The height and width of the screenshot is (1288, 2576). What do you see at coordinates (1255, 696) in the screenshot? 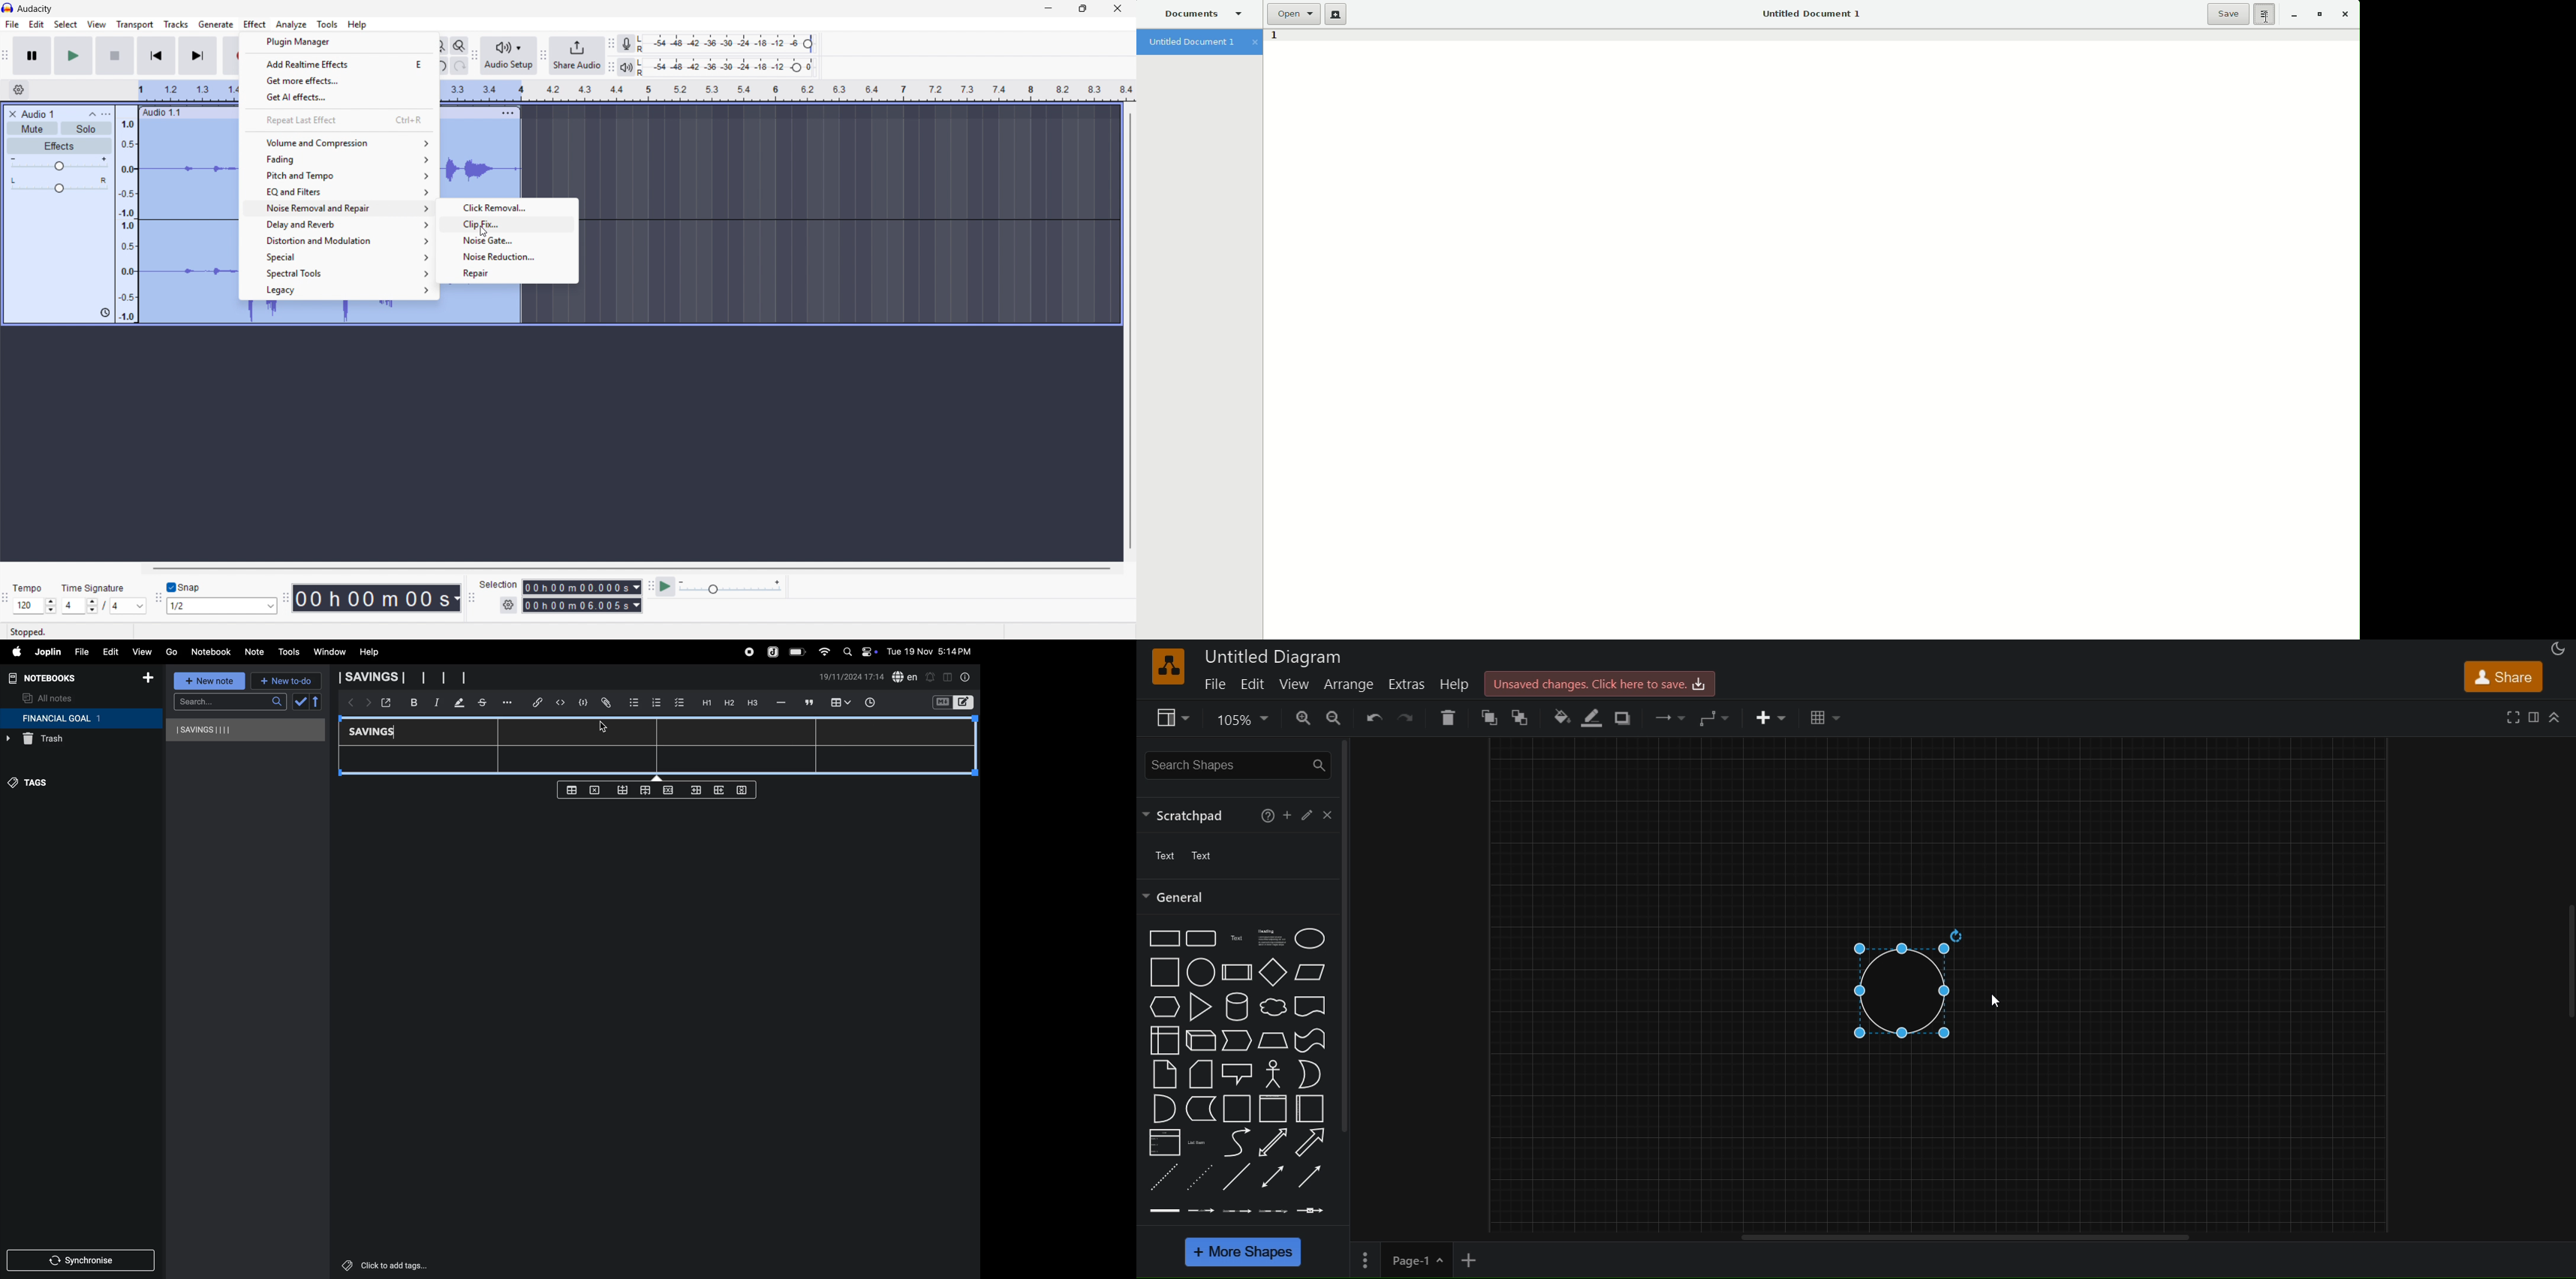
I see `cursor` at bounding box center [1255, 696].